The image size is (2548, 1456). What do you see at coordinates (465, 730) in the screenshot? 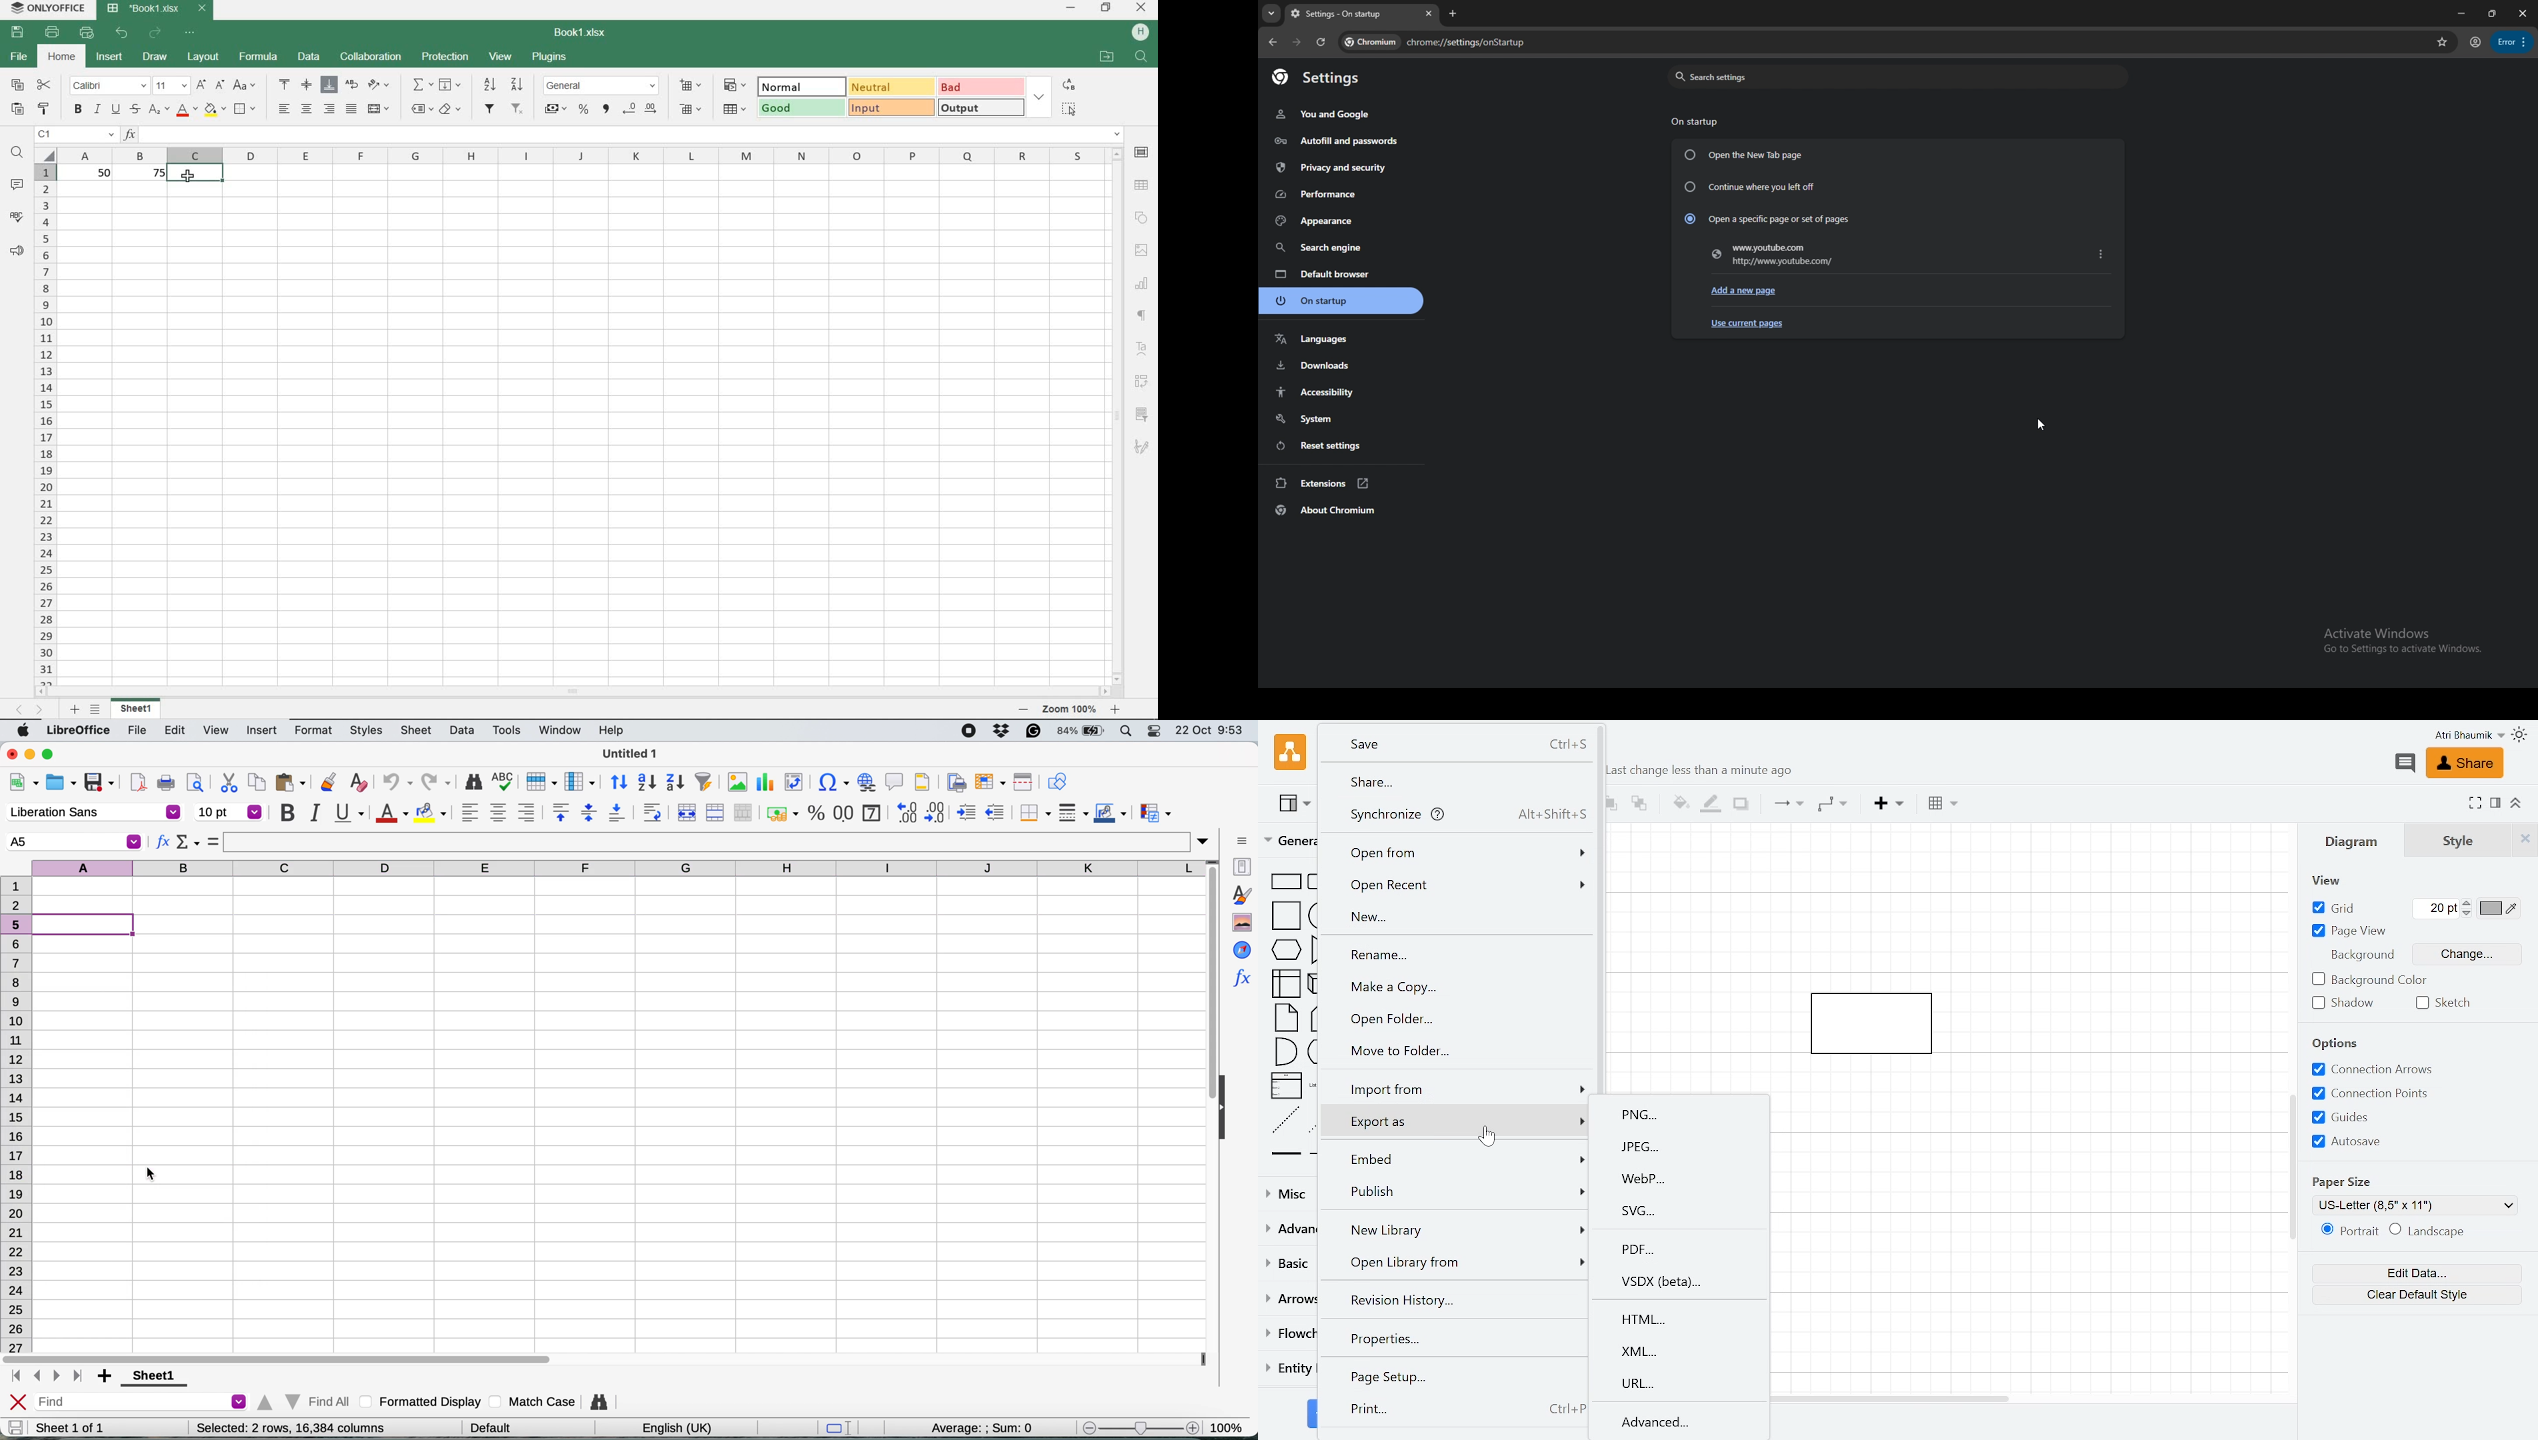
I see `data` at bounding box center [465, 730].